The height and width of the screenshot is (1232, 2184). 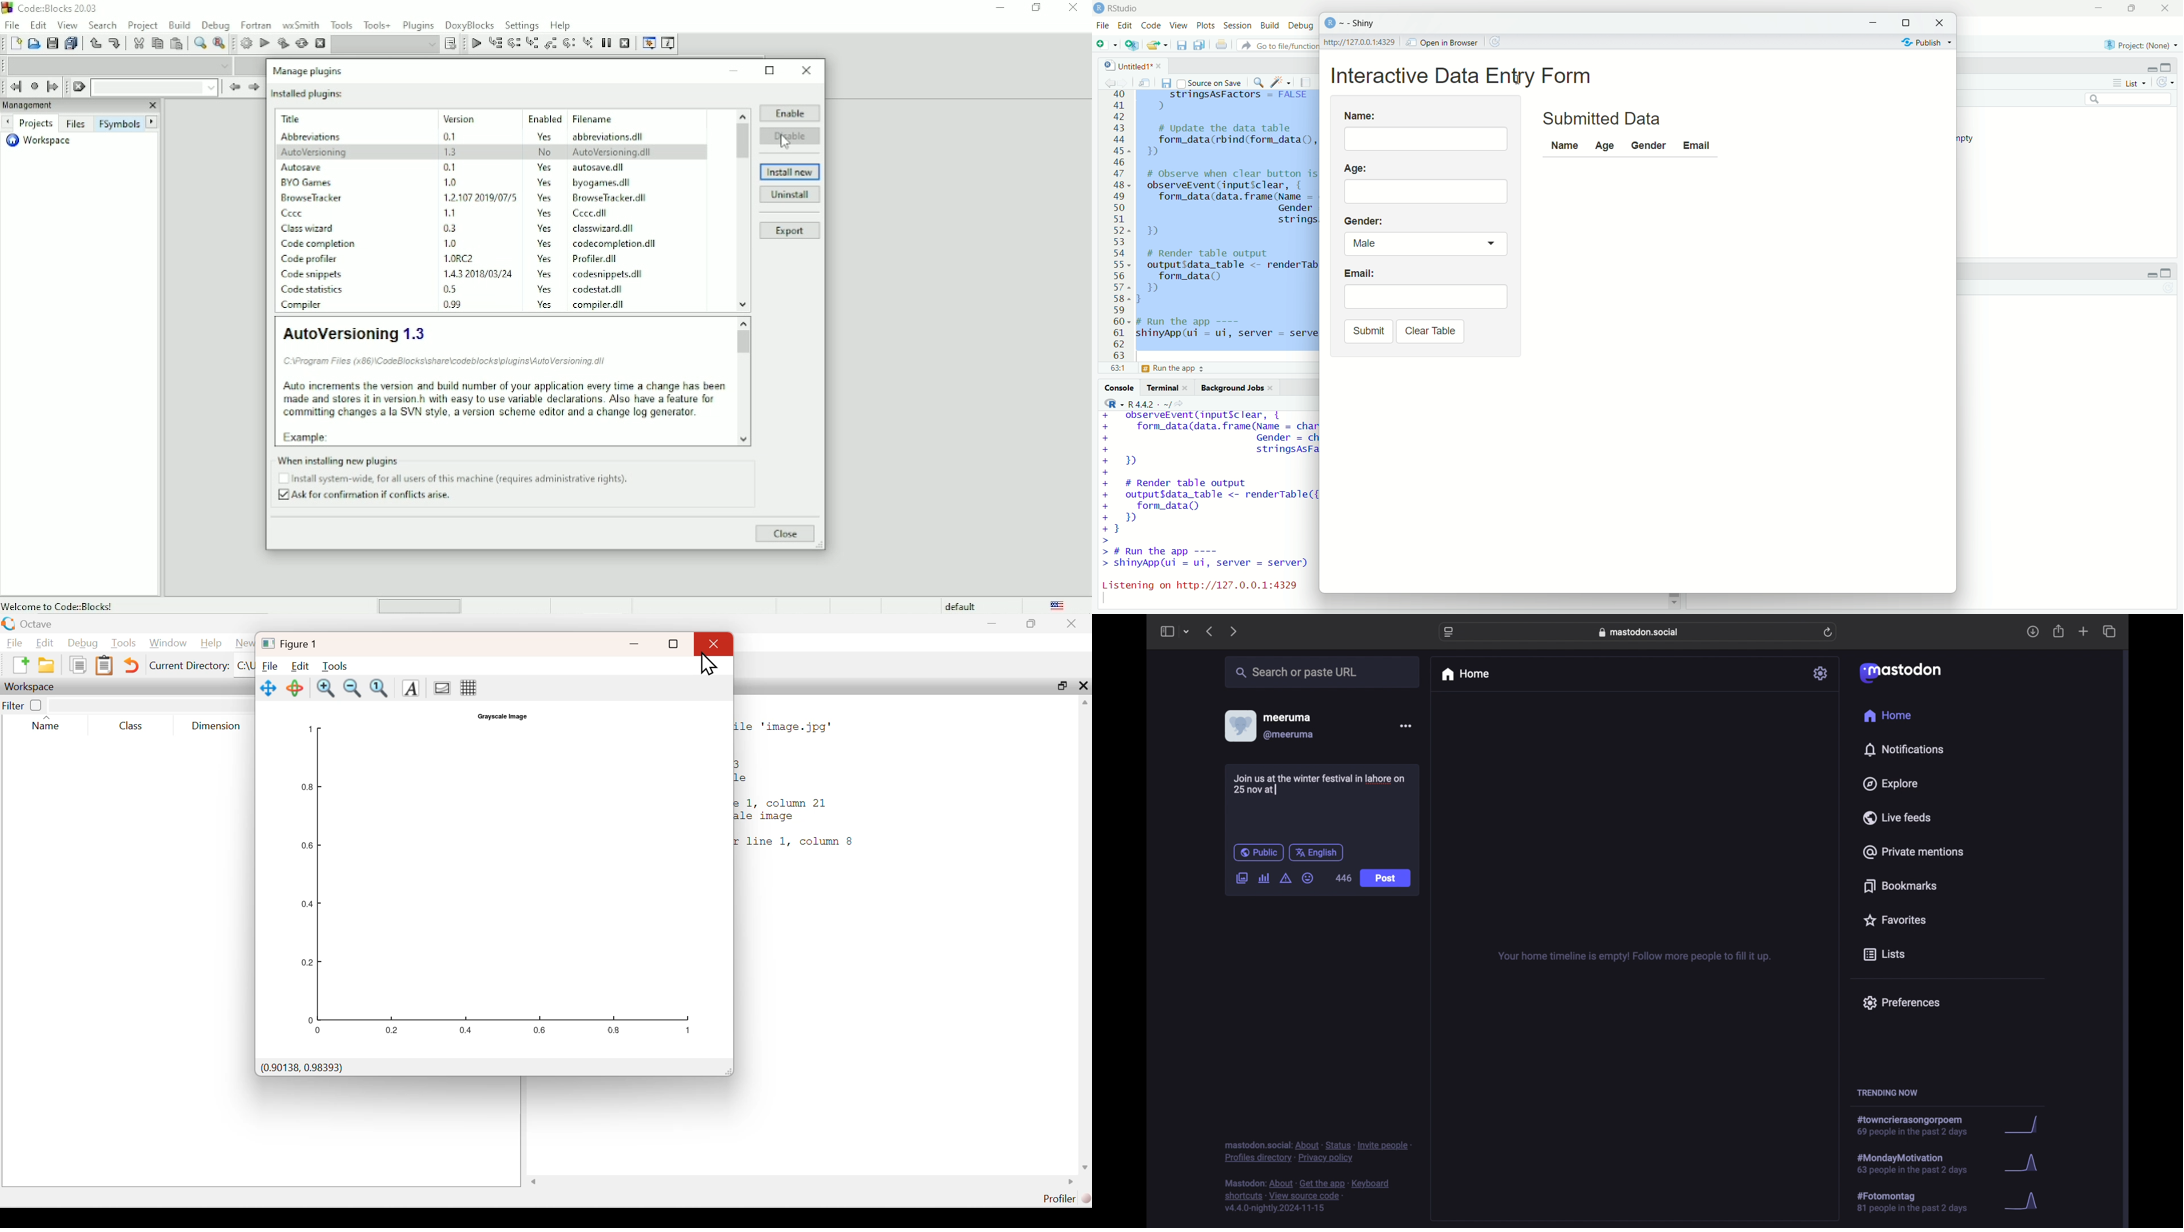 I want to click on Interactive Data Entry Form, so click(x=1466, y=74).